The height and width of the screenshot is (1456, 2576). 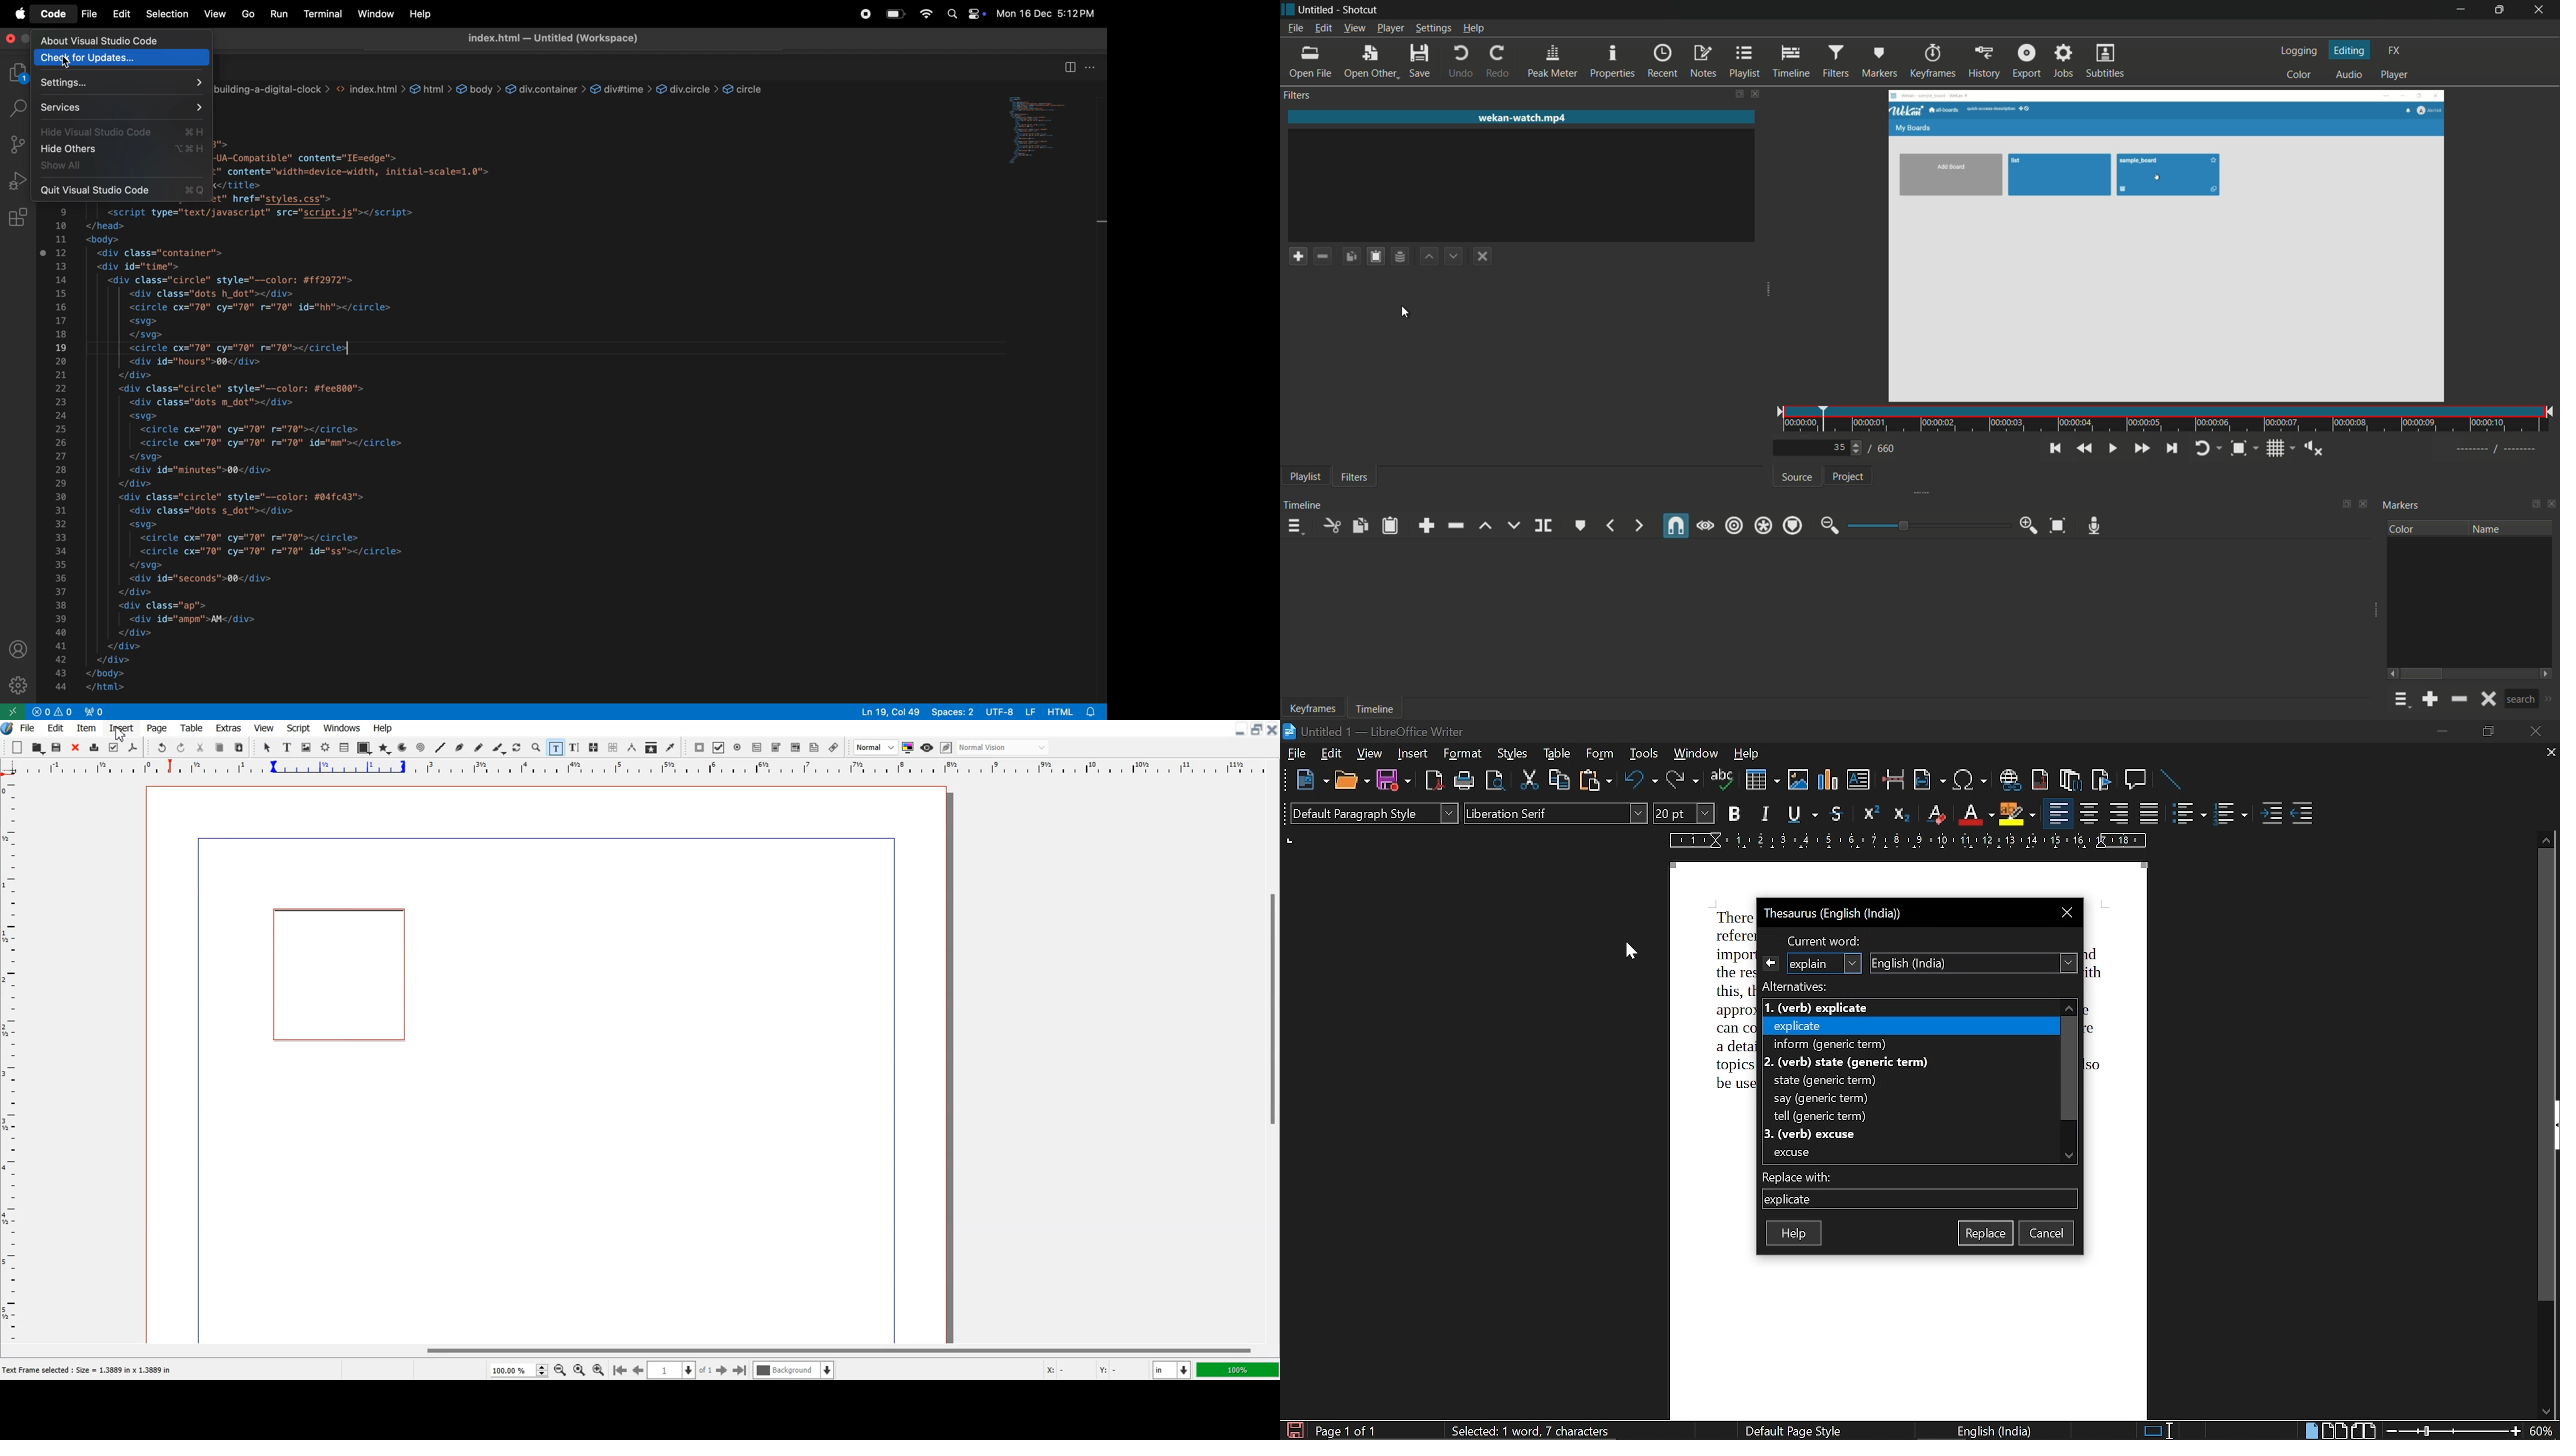 I want to click on toggle zoom, so click(x=2241, y=449).